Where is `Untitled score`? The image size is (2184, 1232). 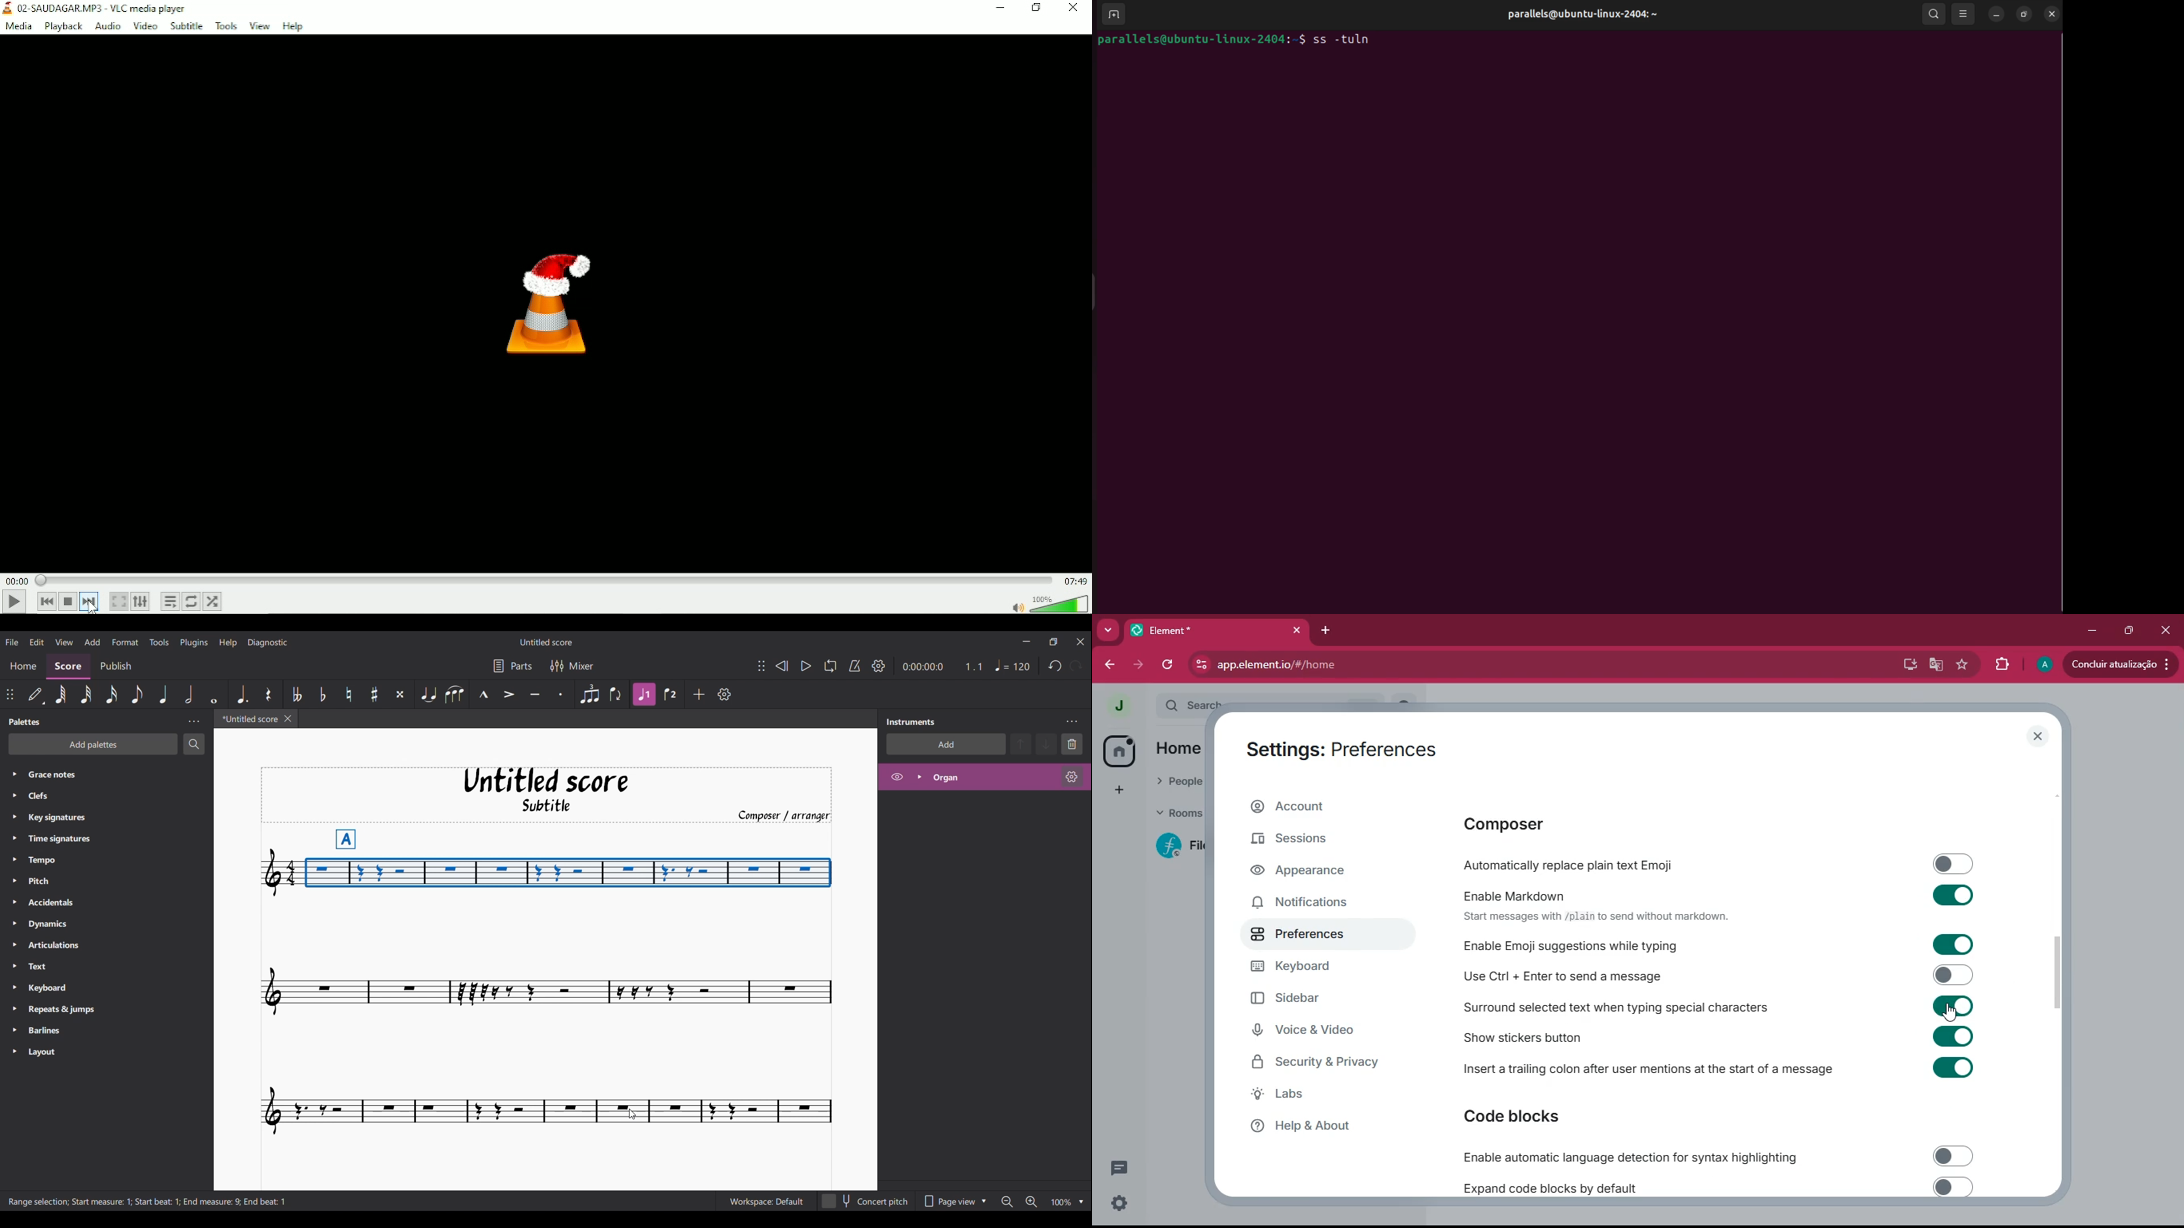 Untitled score is located at coordinates (546, 781).